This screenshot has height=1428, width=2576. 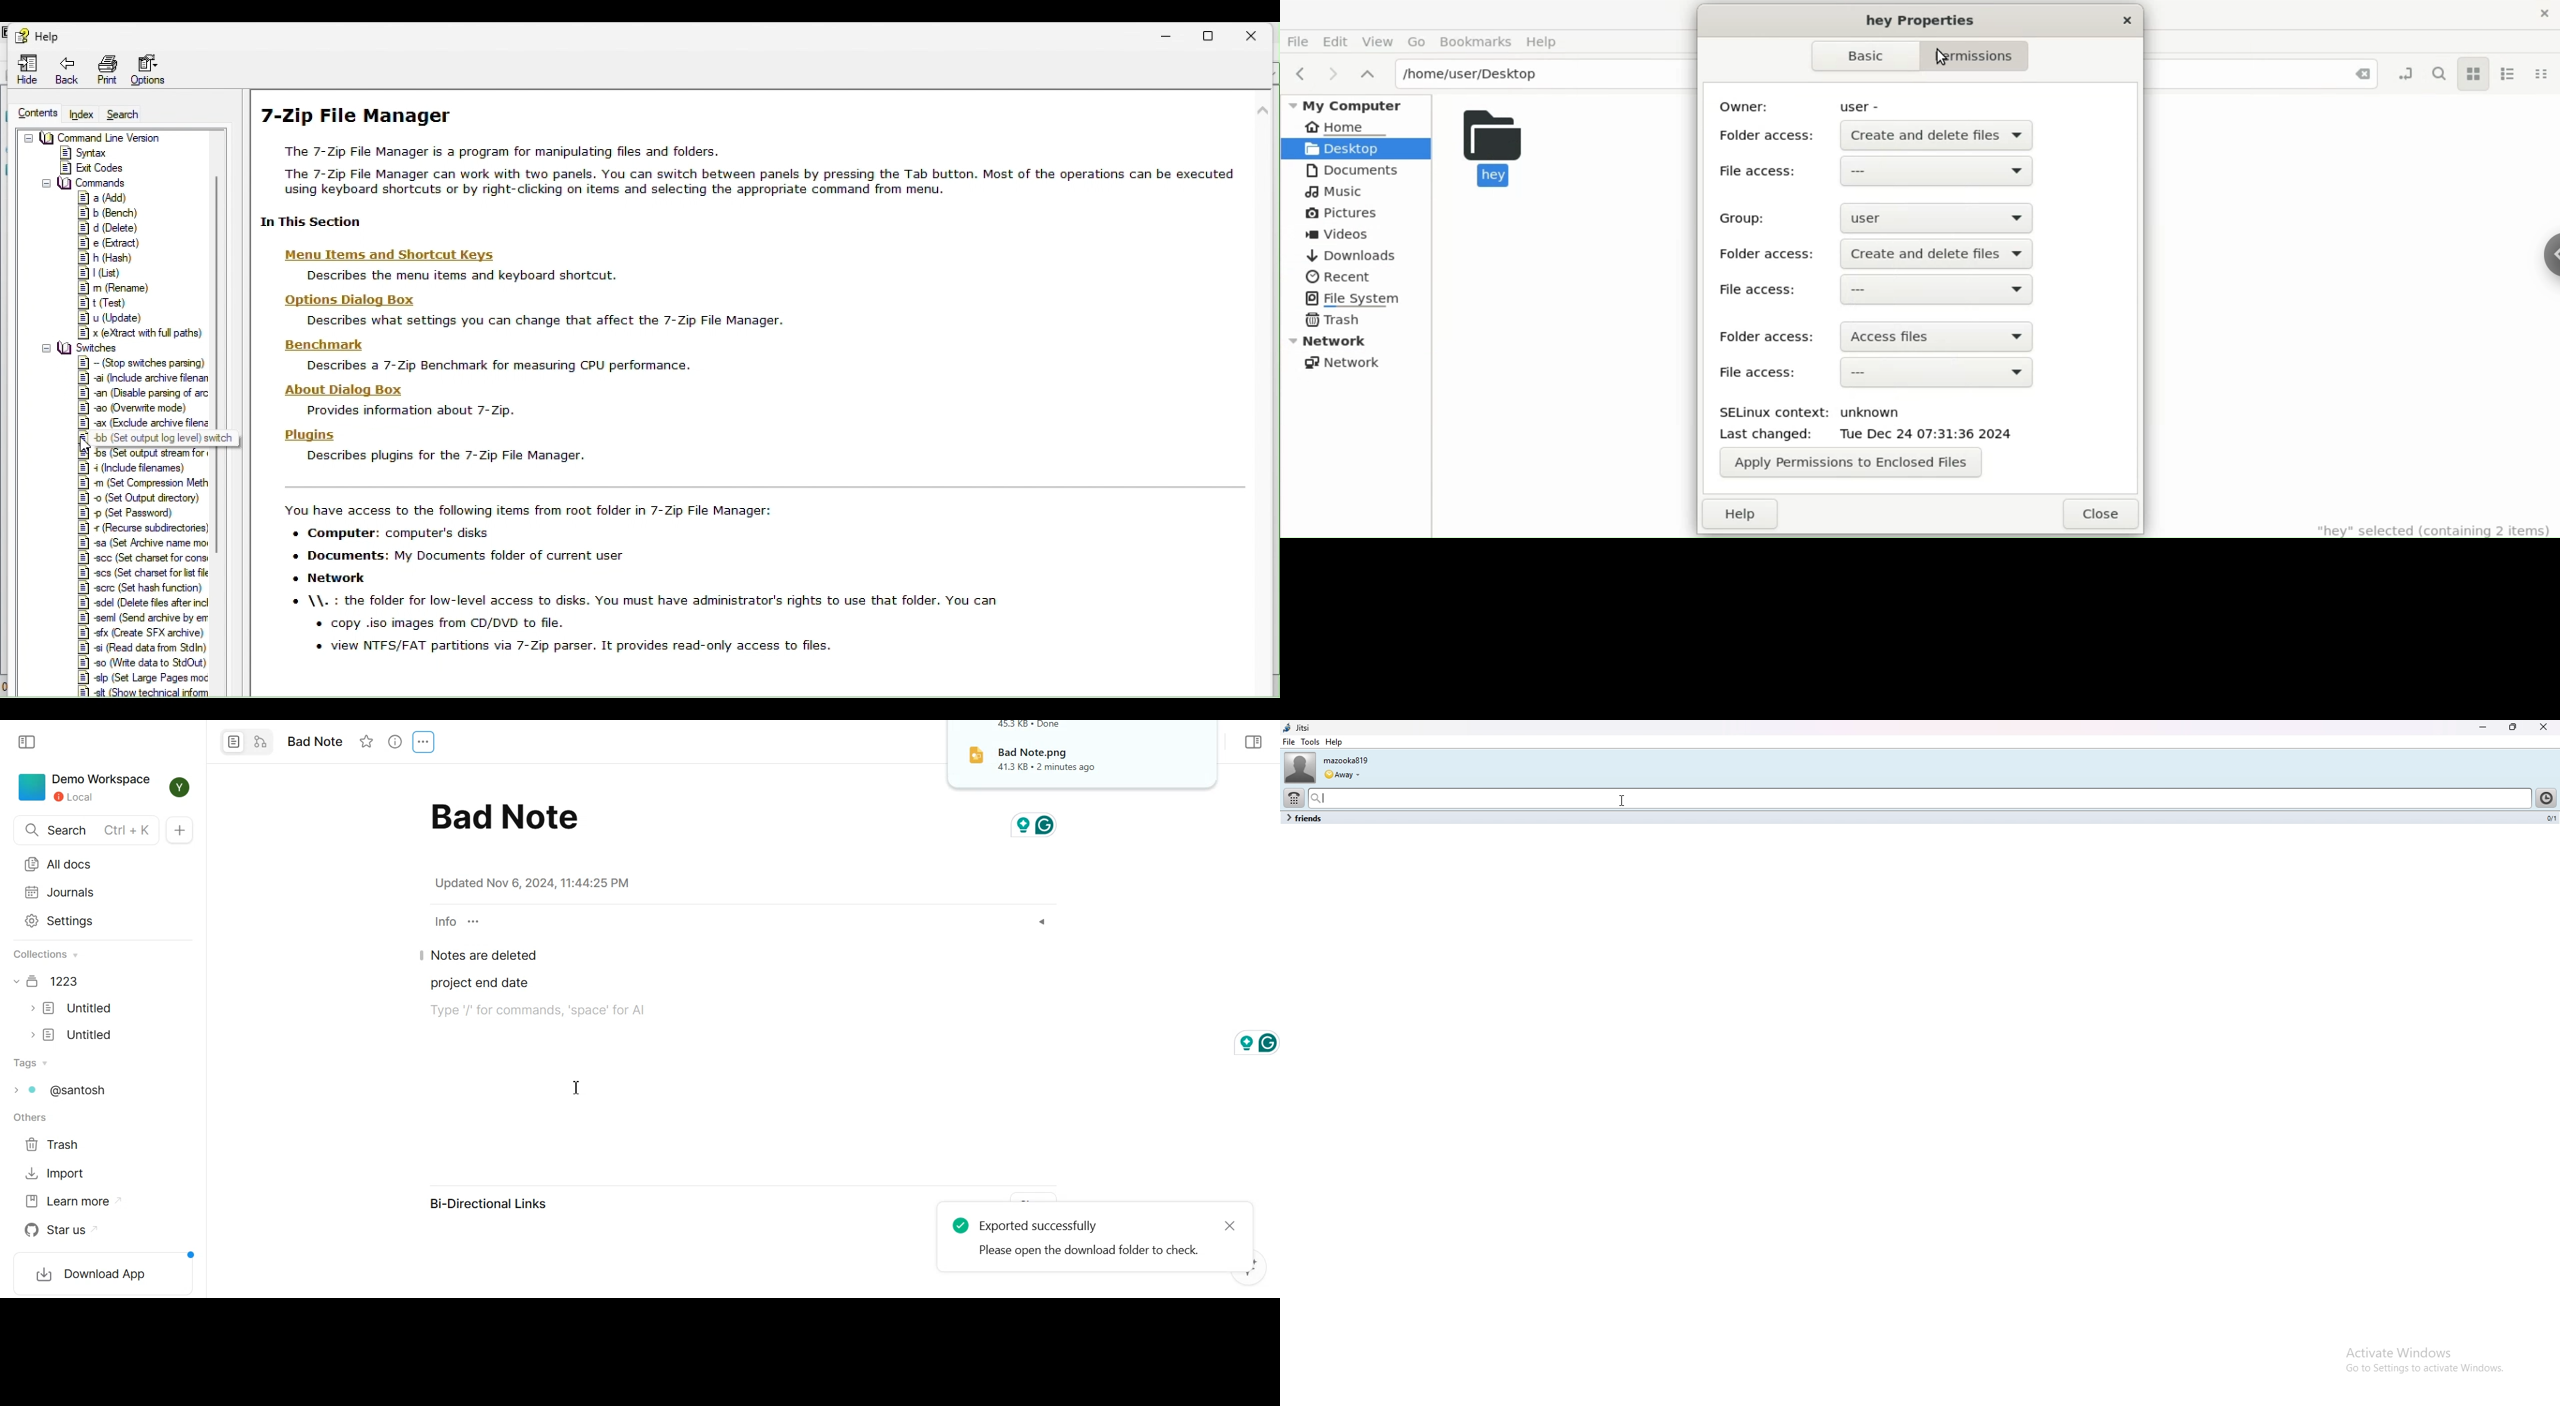 I want to click on #] an (Disable parsing of arc, so click(x=145, y=394).